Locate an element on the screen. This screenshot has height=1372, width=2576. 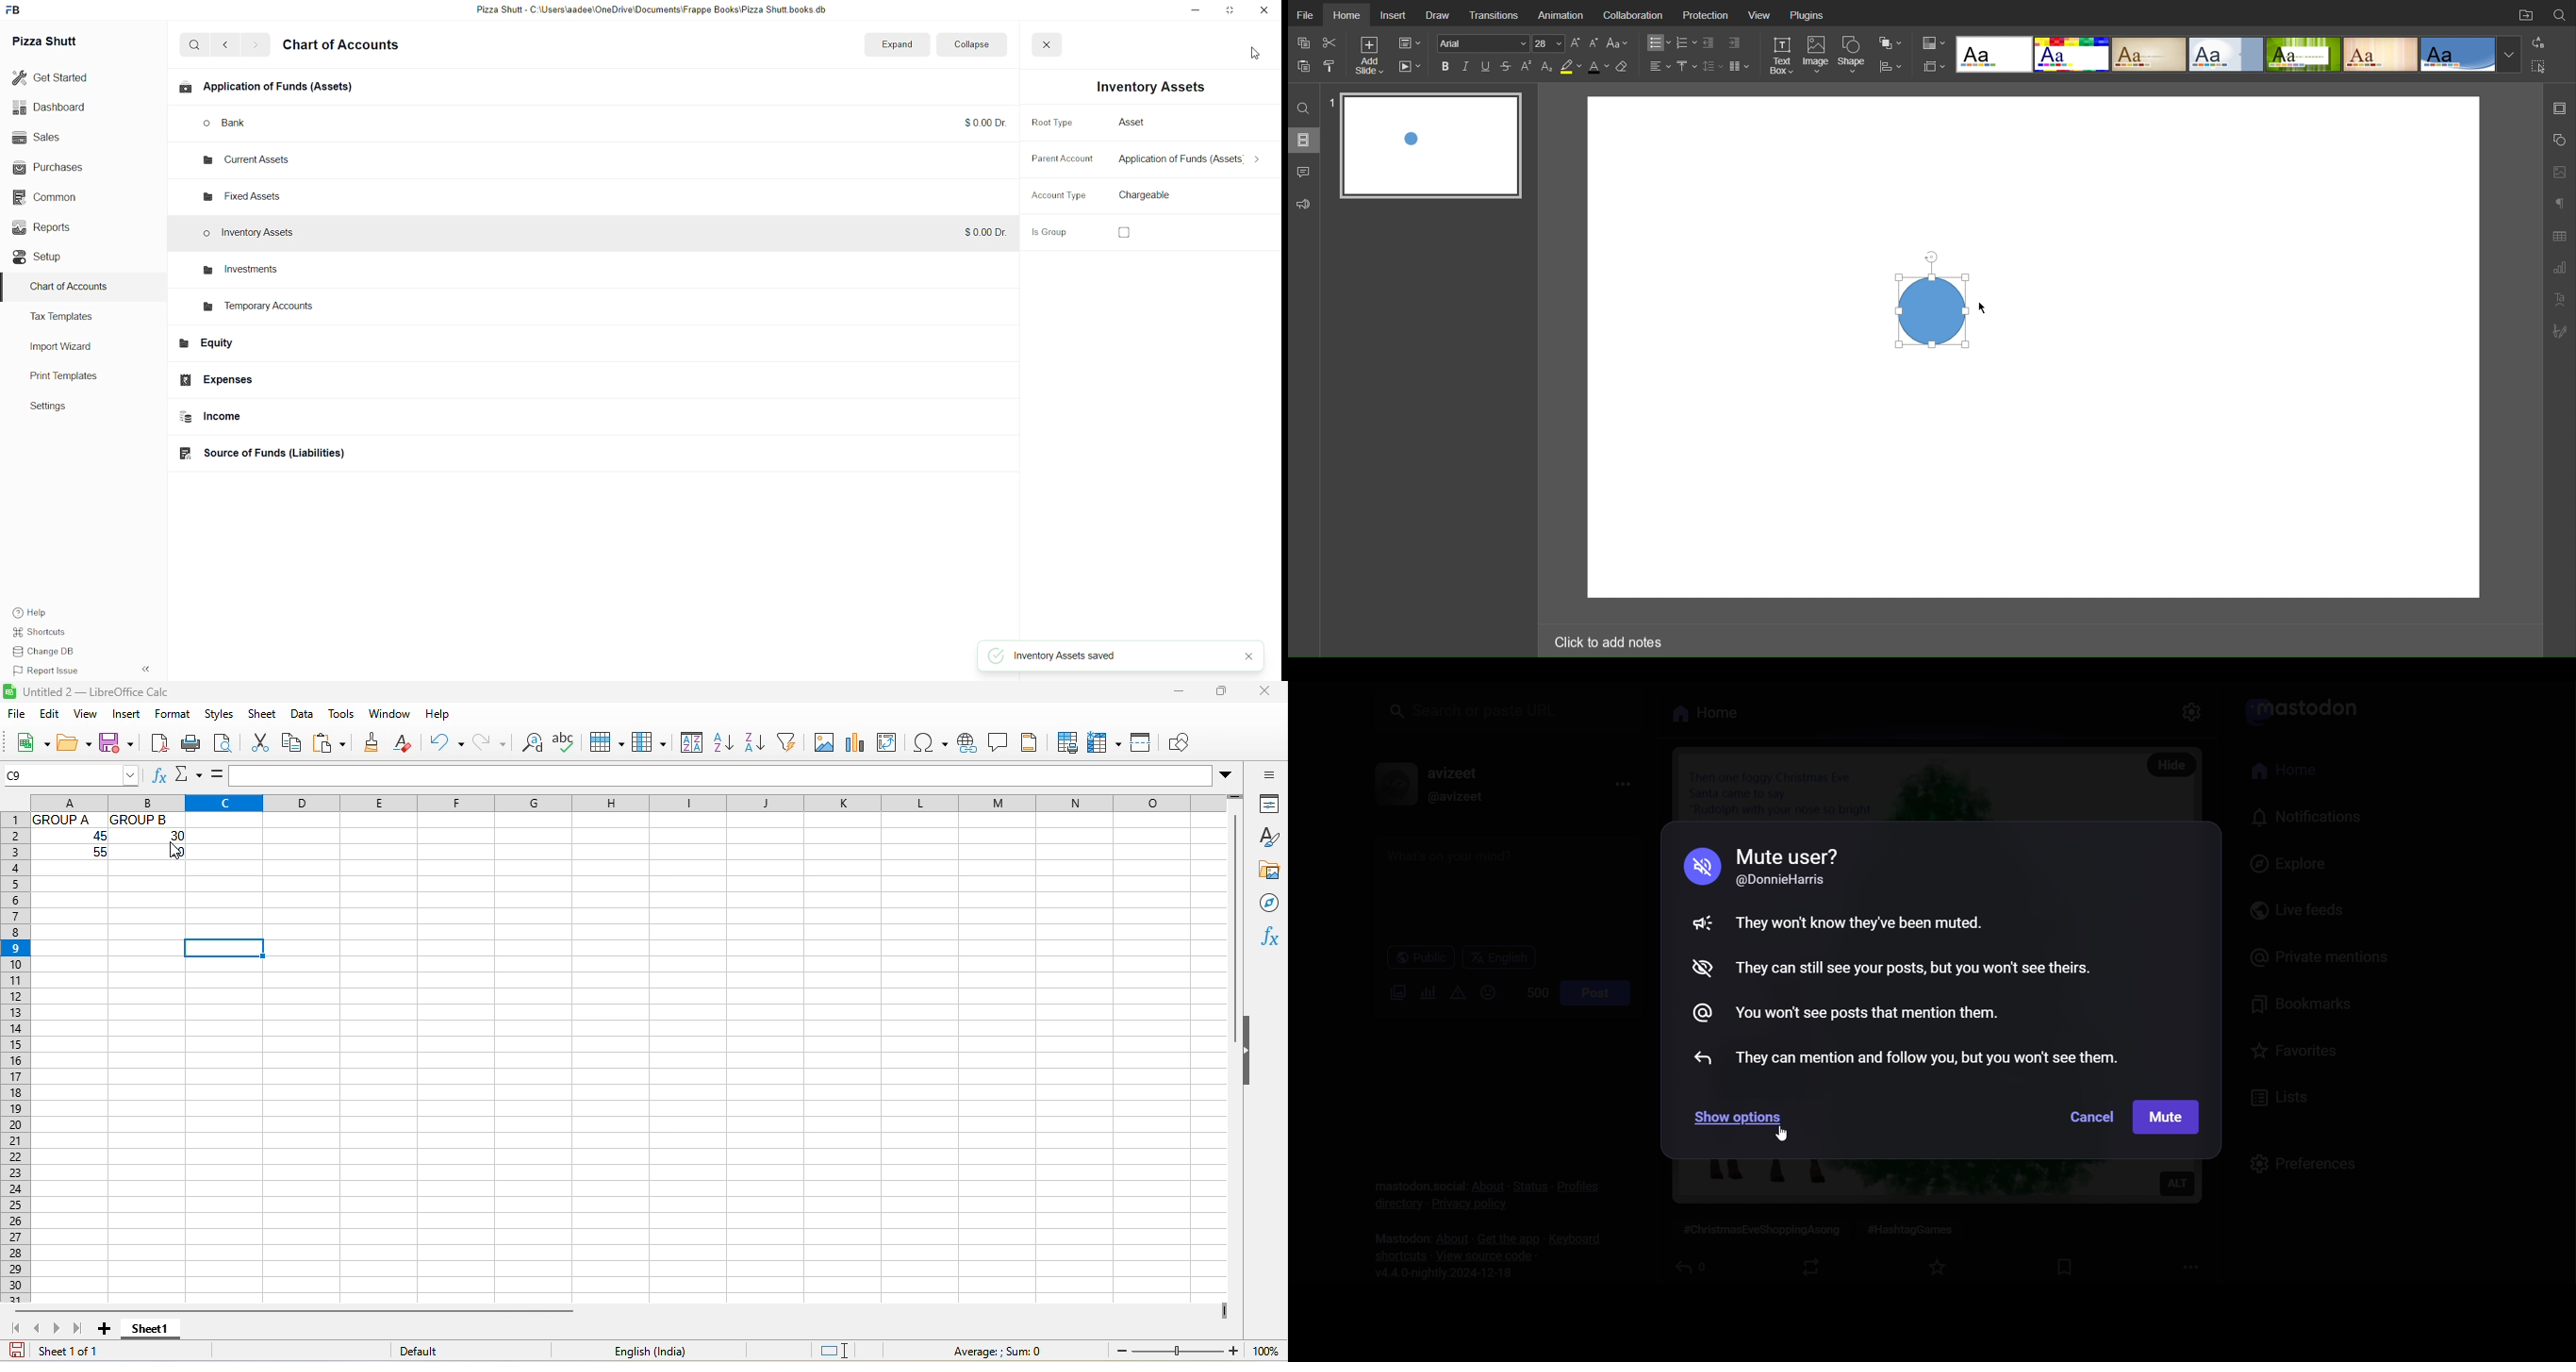
reply is located at coordinates (1700, 1058).